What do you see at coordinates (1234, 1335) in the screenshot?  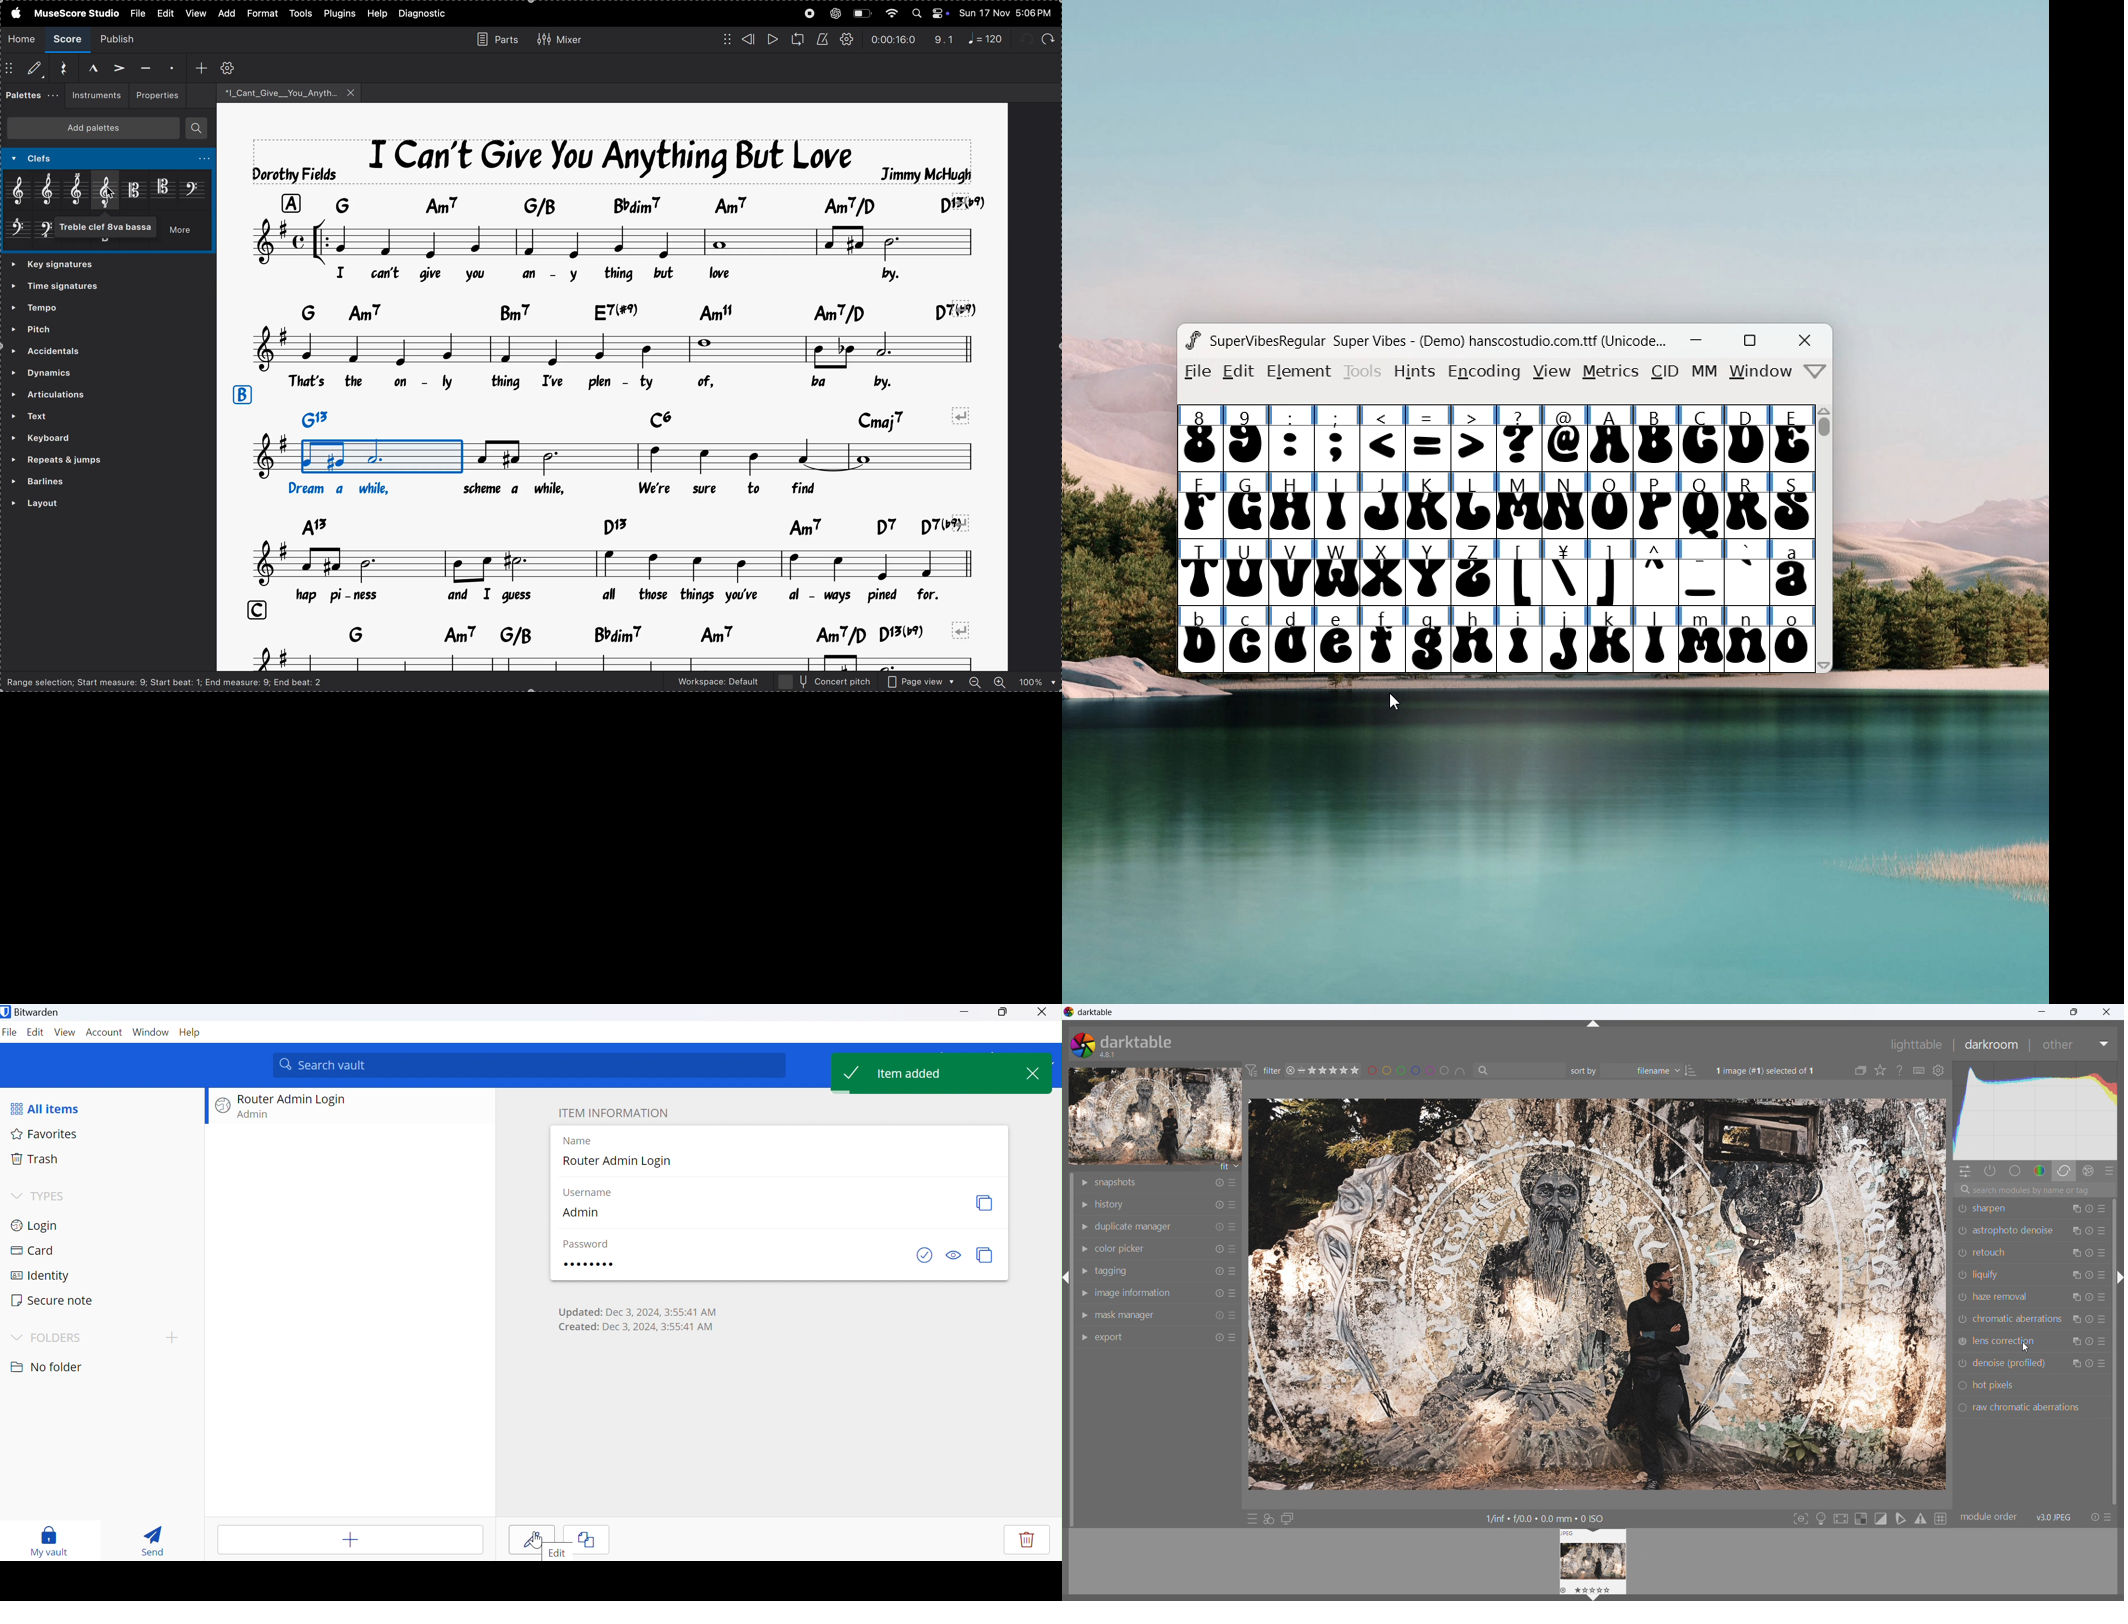 I see `more options` at bounding box center [1234, 1335].